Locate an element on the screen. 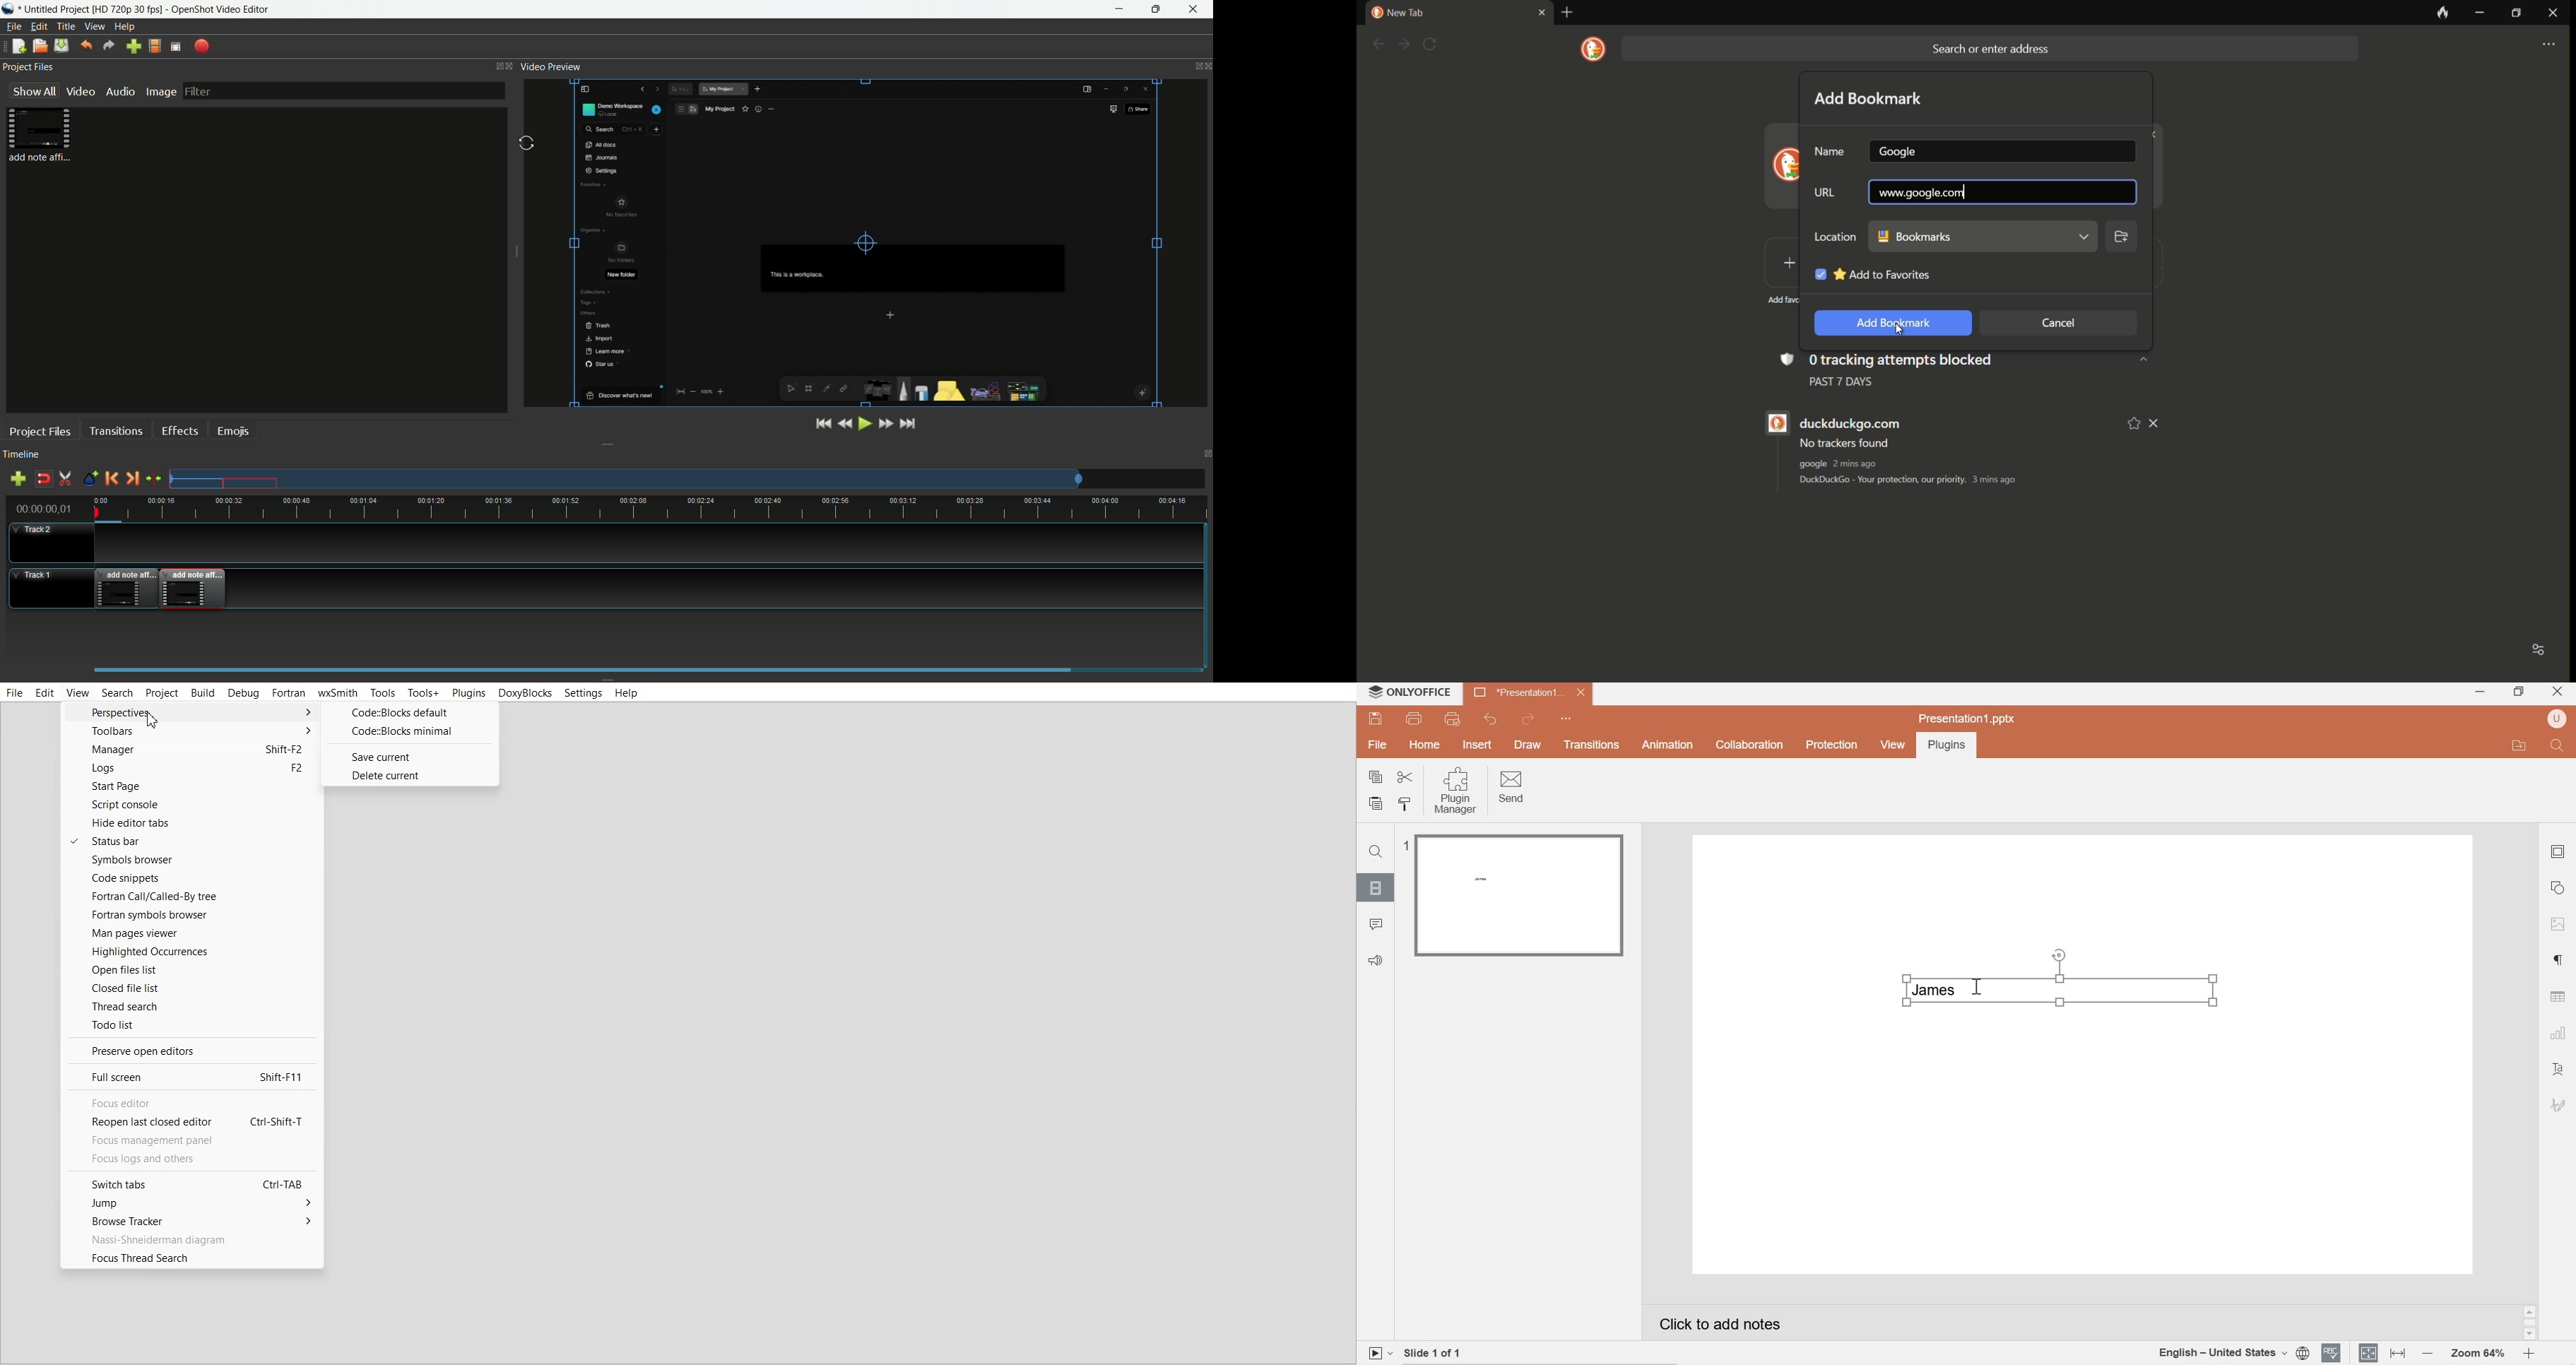 The height and width of the screenshot is (1372, 2576). title menu is located at coordinates (66, 26).